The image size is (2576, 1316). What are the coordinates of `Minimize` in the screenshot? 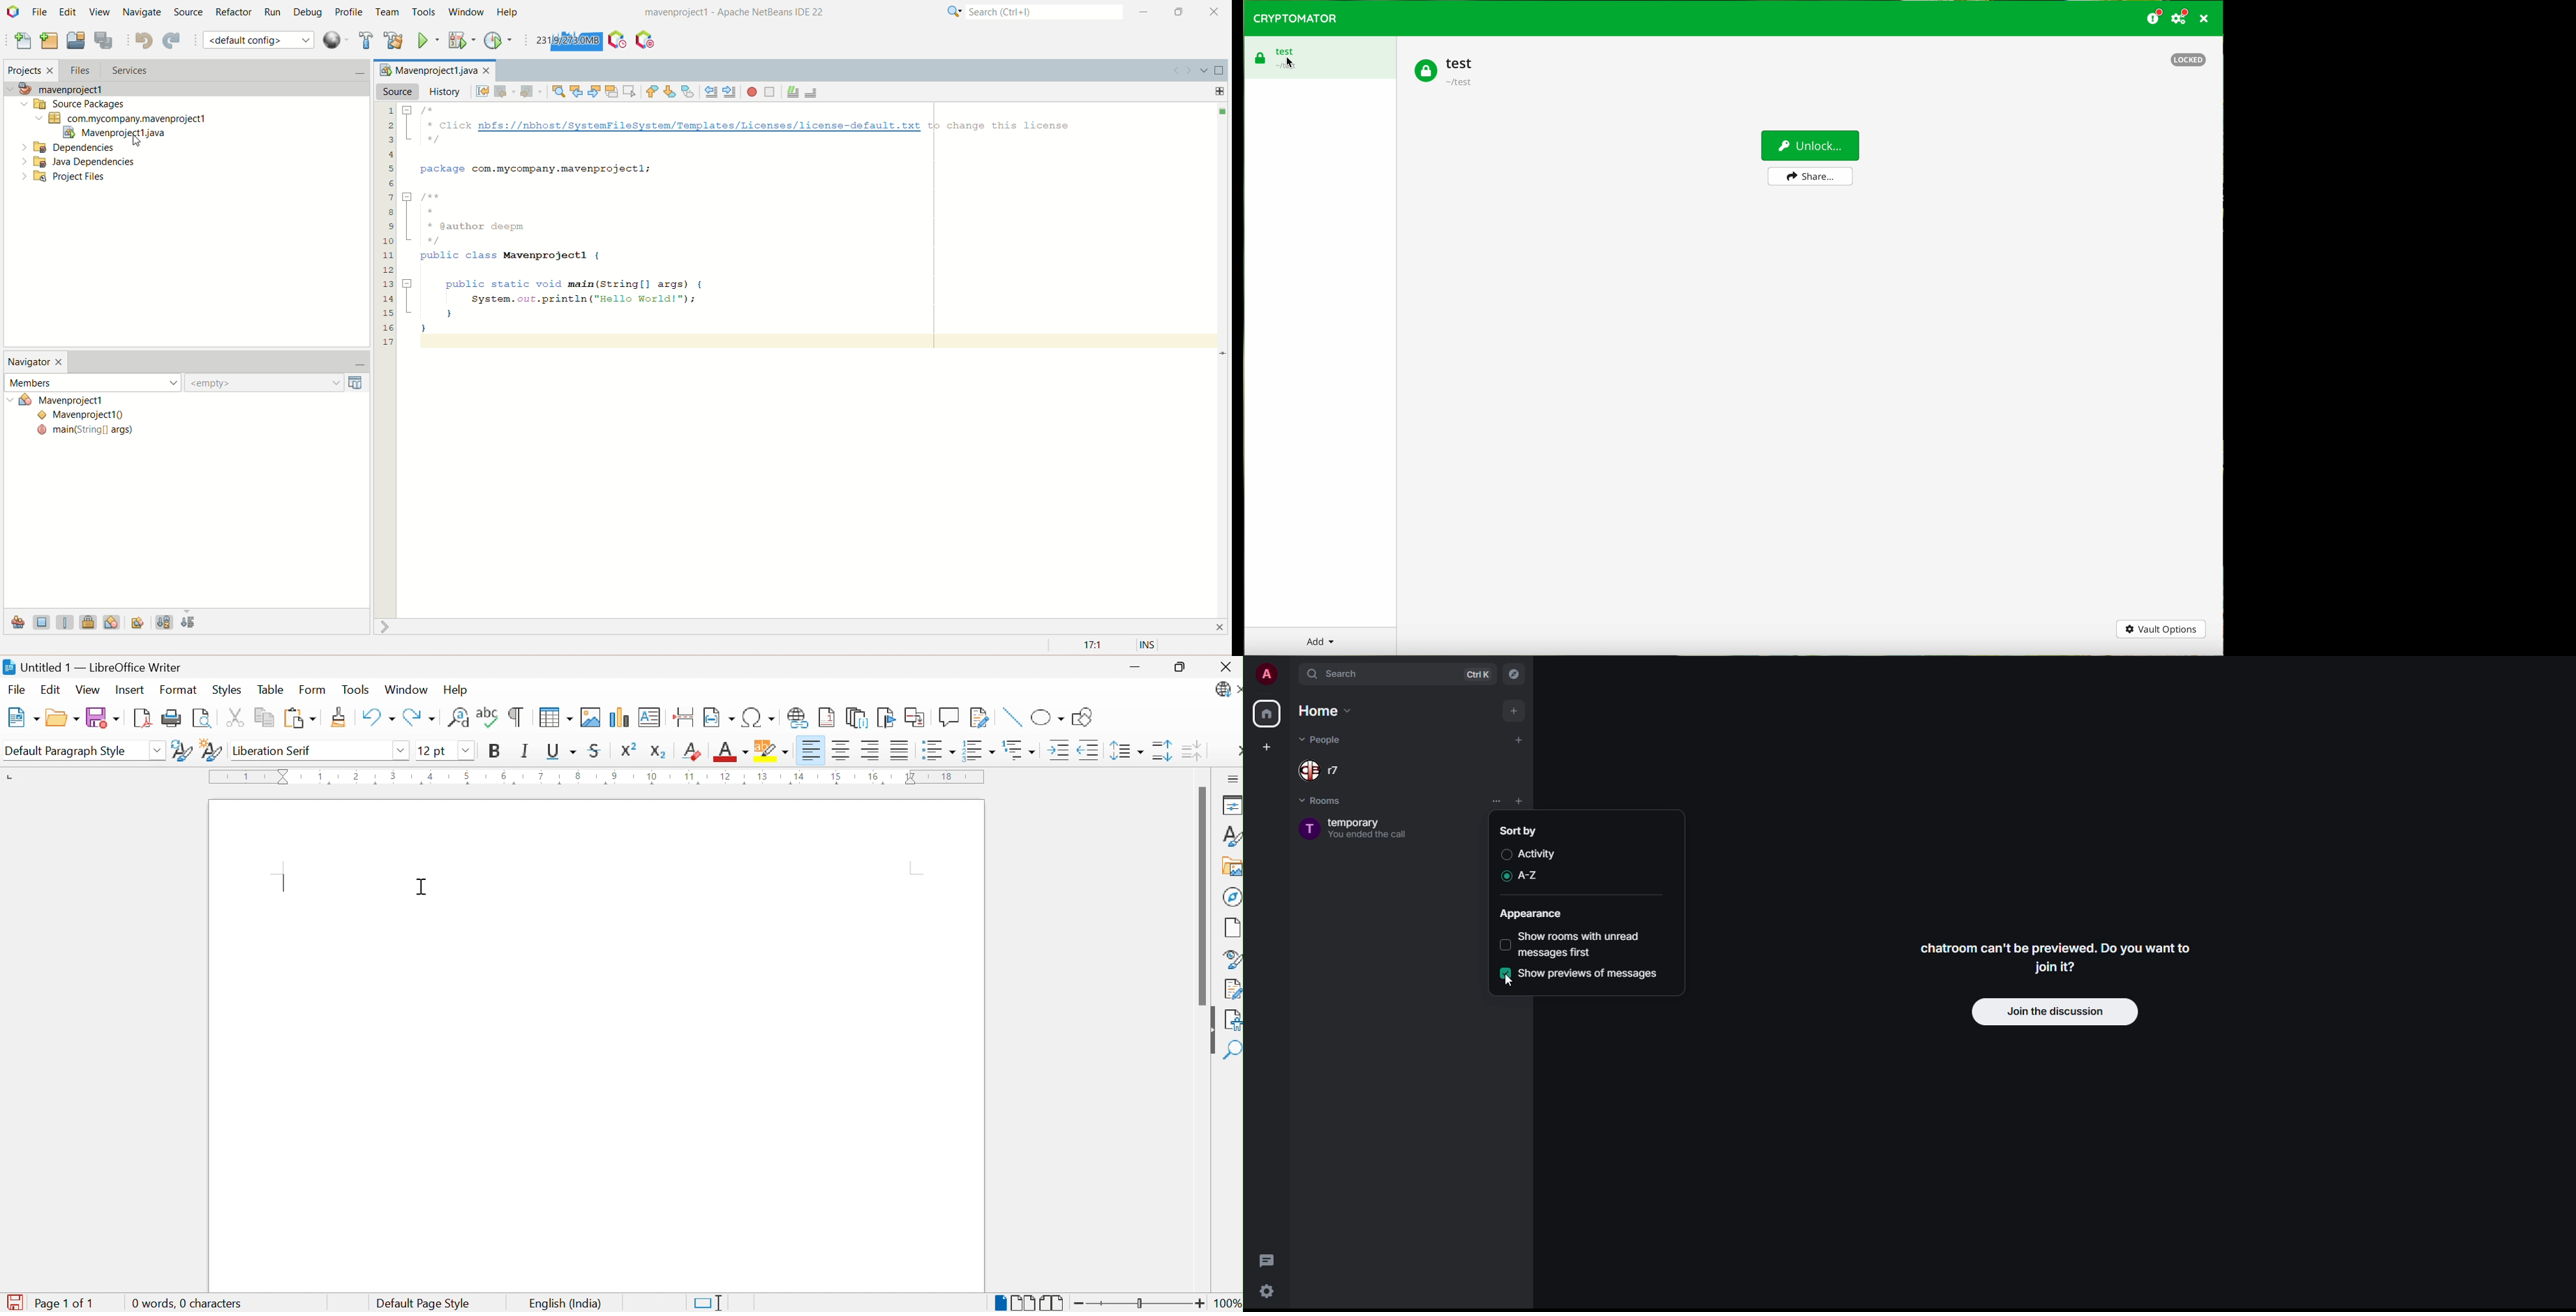 It's located at (1136, 667).